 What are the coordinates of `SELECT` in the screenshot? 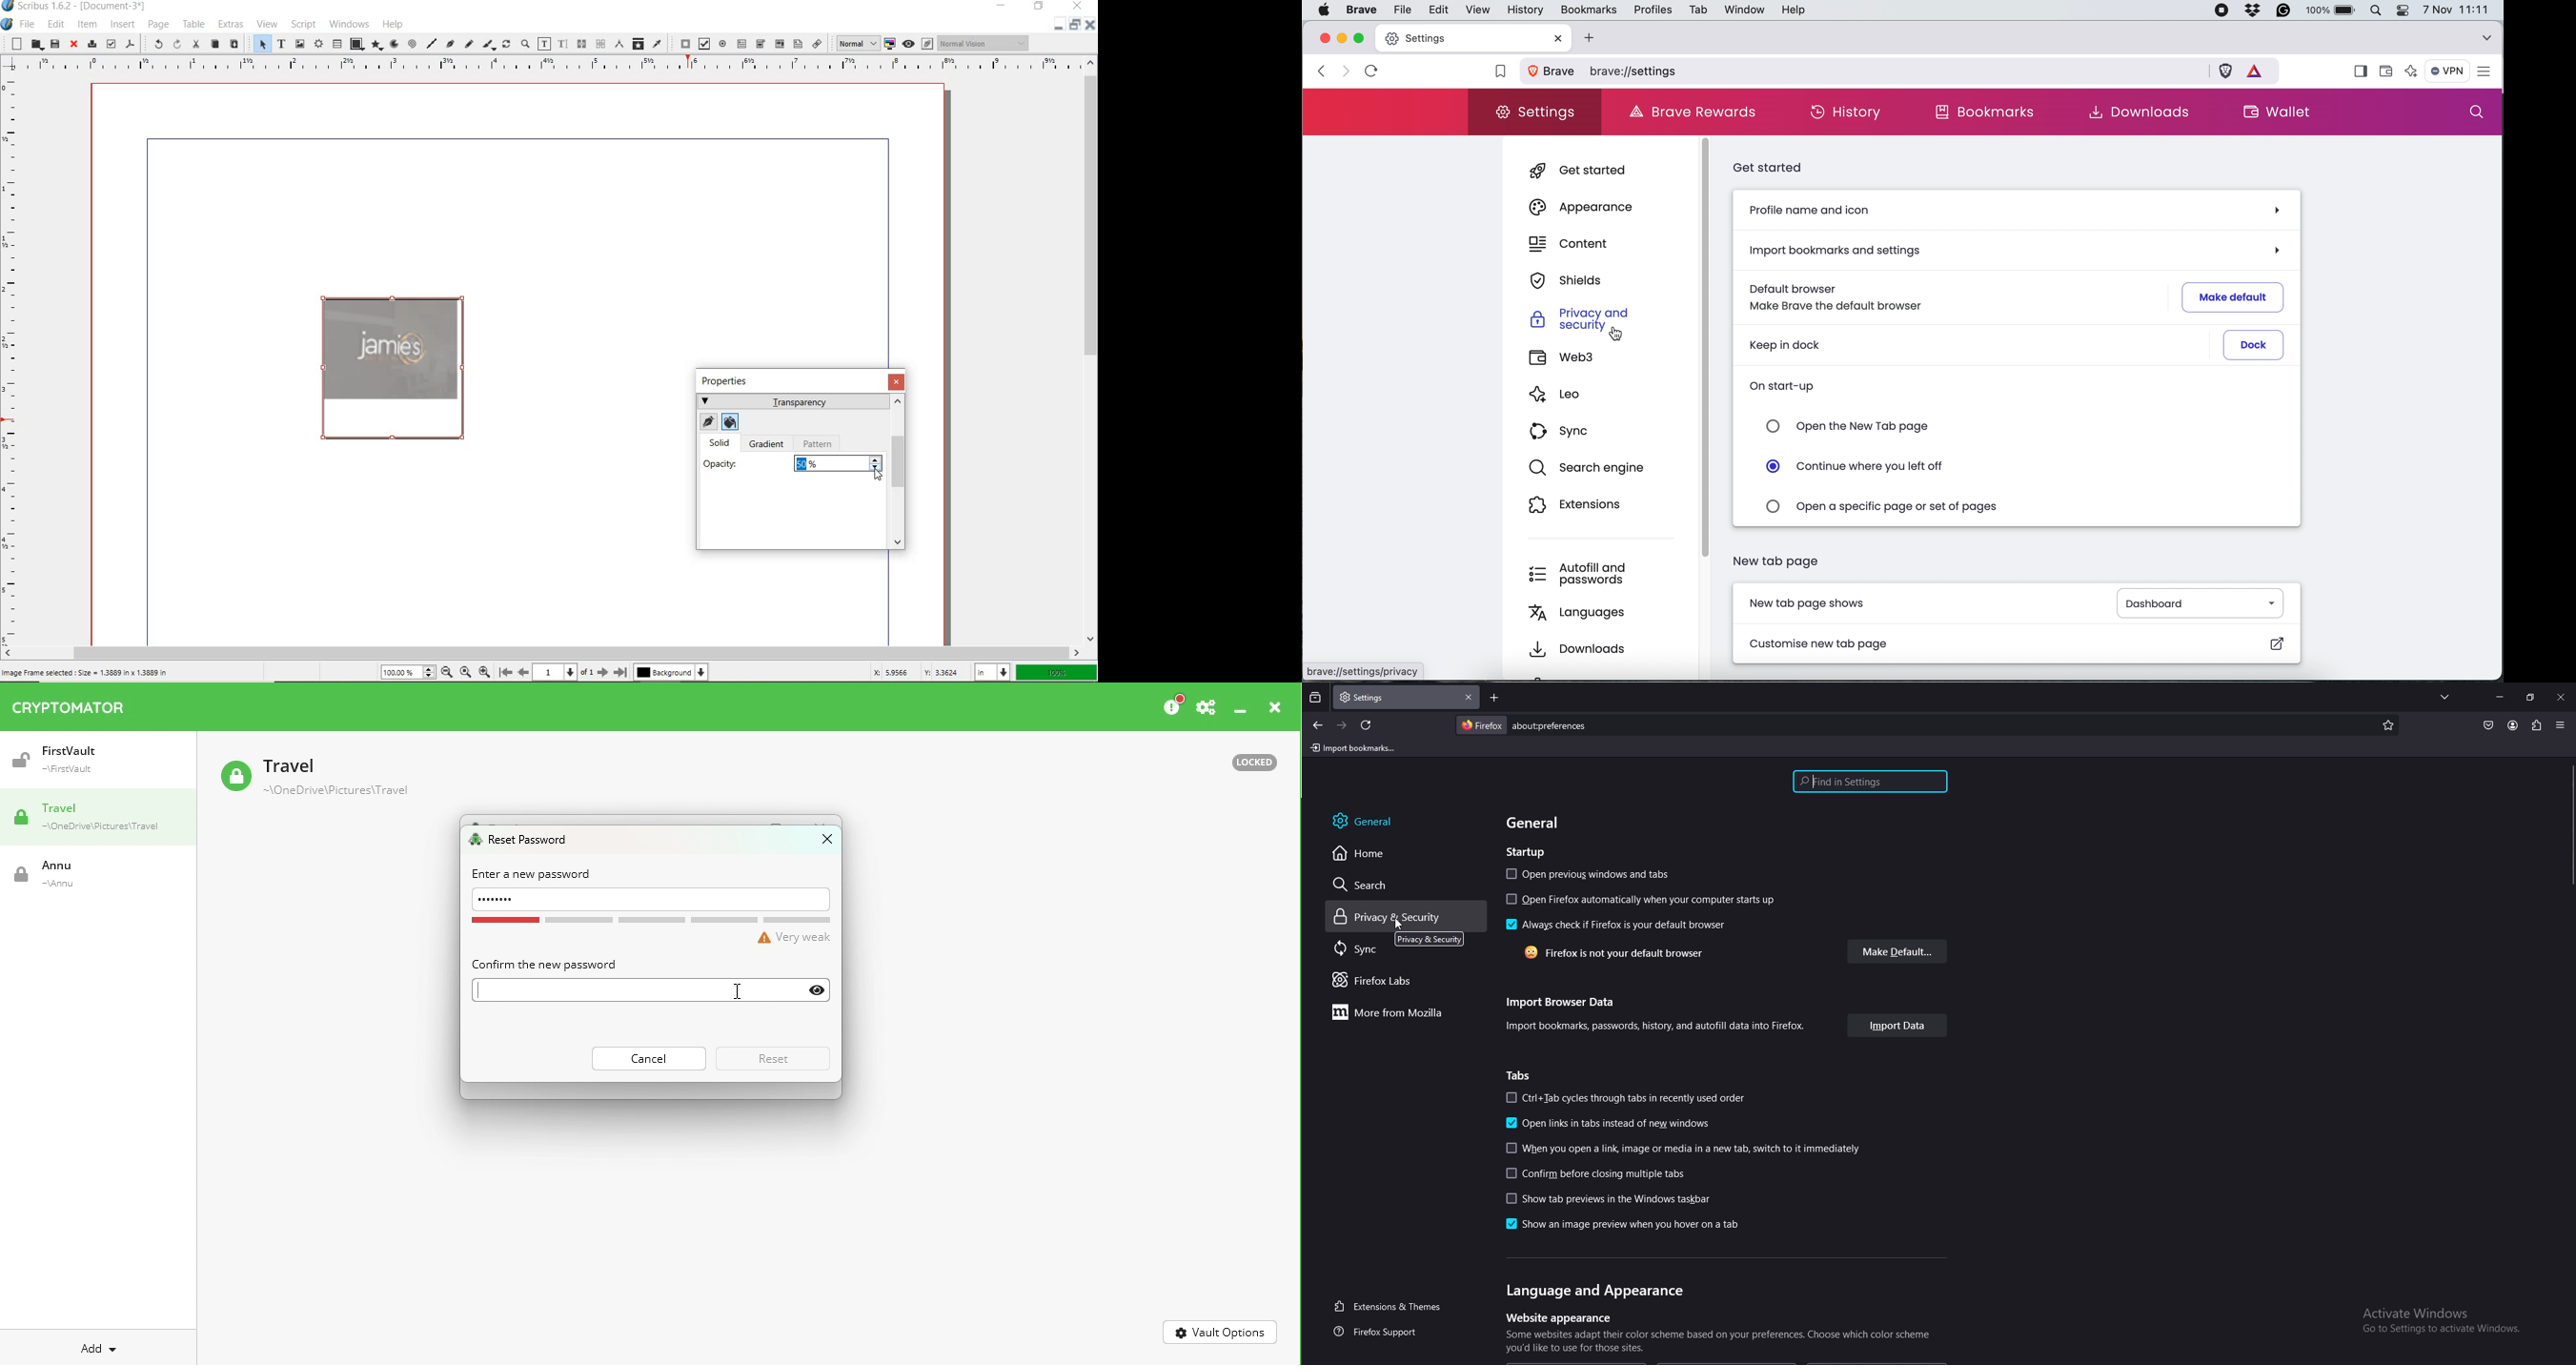 It's located at (261, 43).